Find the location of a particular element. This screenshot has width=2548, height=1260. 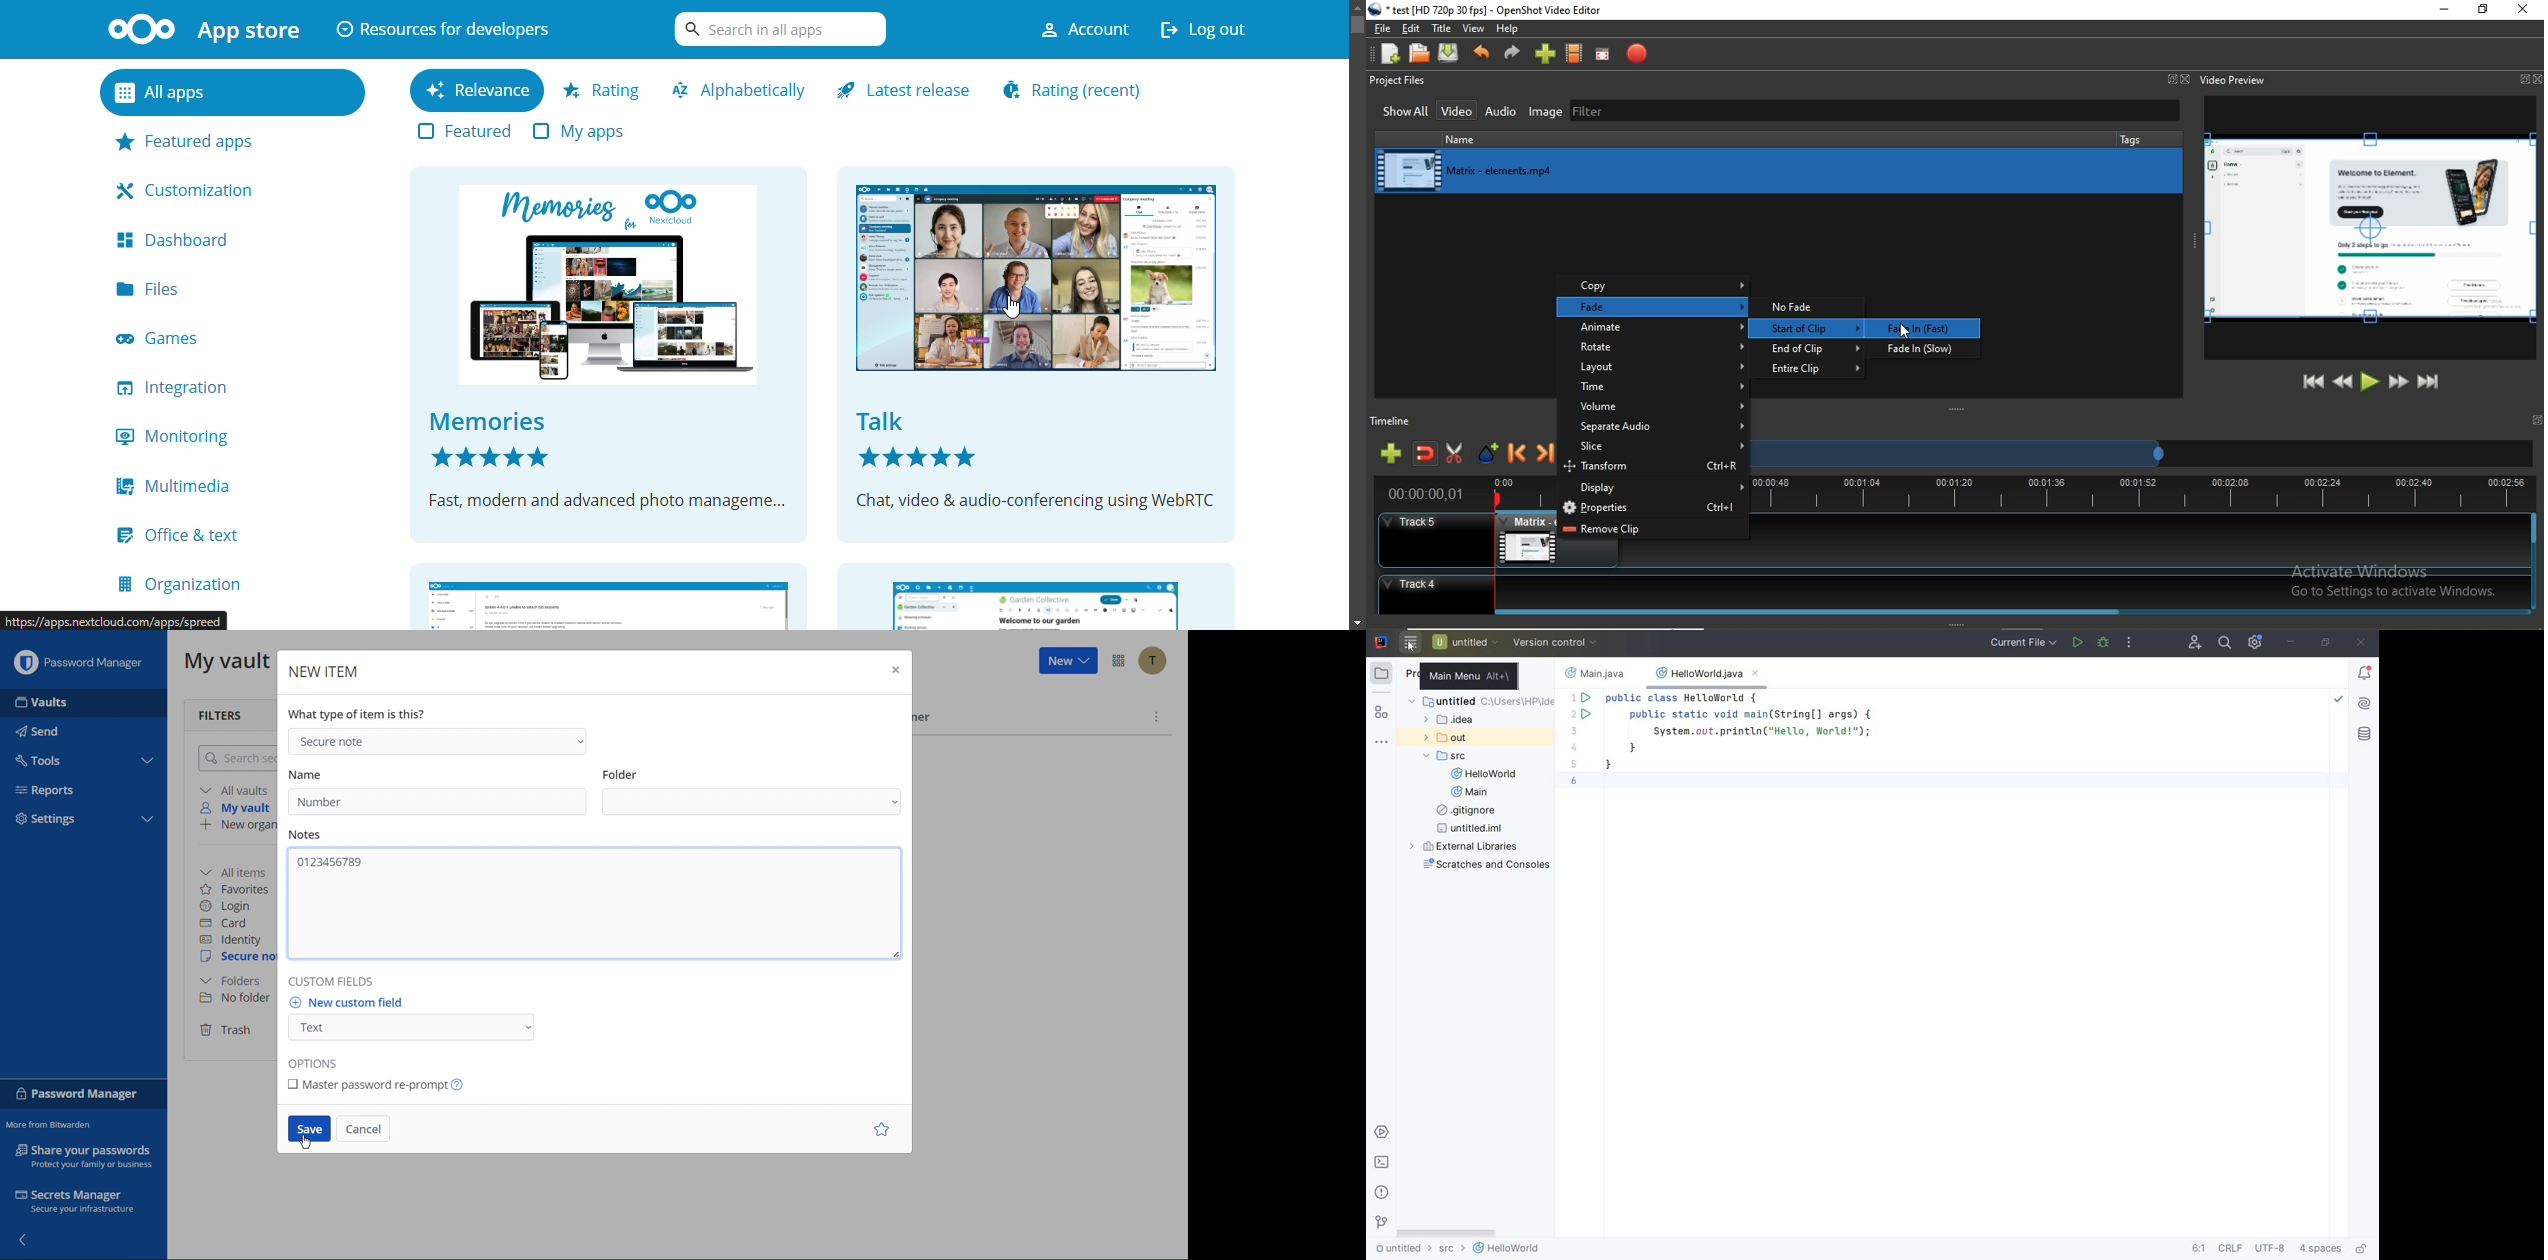

import files is located at coordinates (1546, 54).